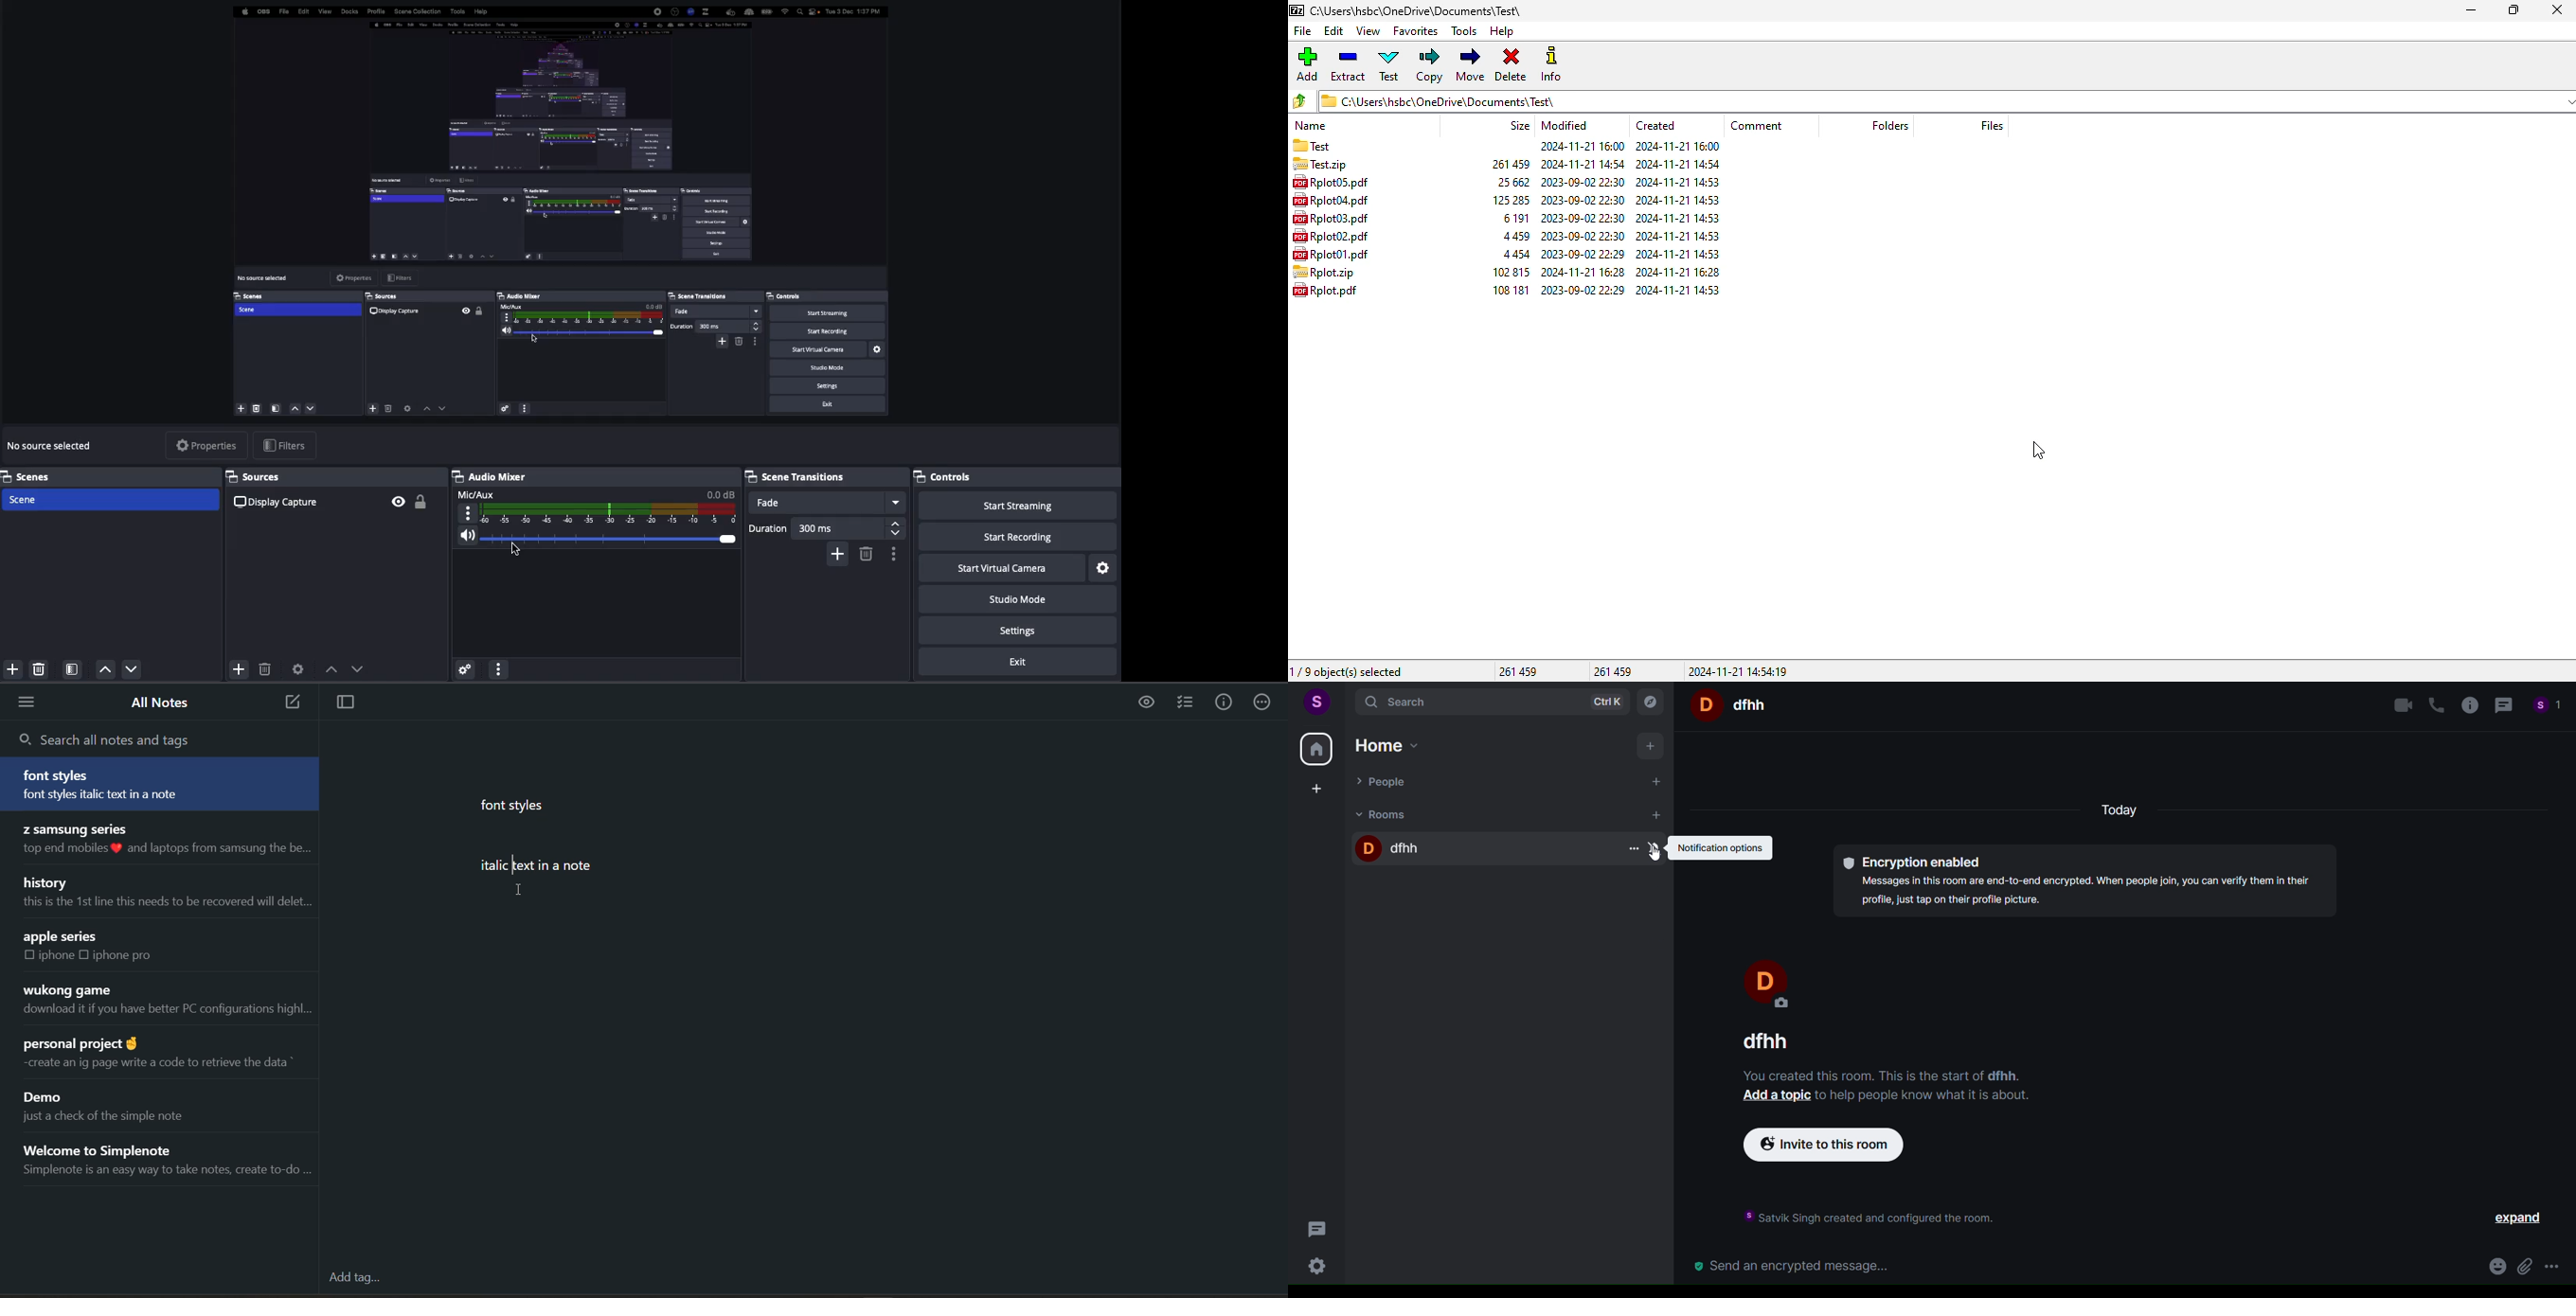 The width and height of the screenshot is (2576, 1316). Describe the element at coordinates (1479, 815) in the screenshot. I see `rooms` at that location.